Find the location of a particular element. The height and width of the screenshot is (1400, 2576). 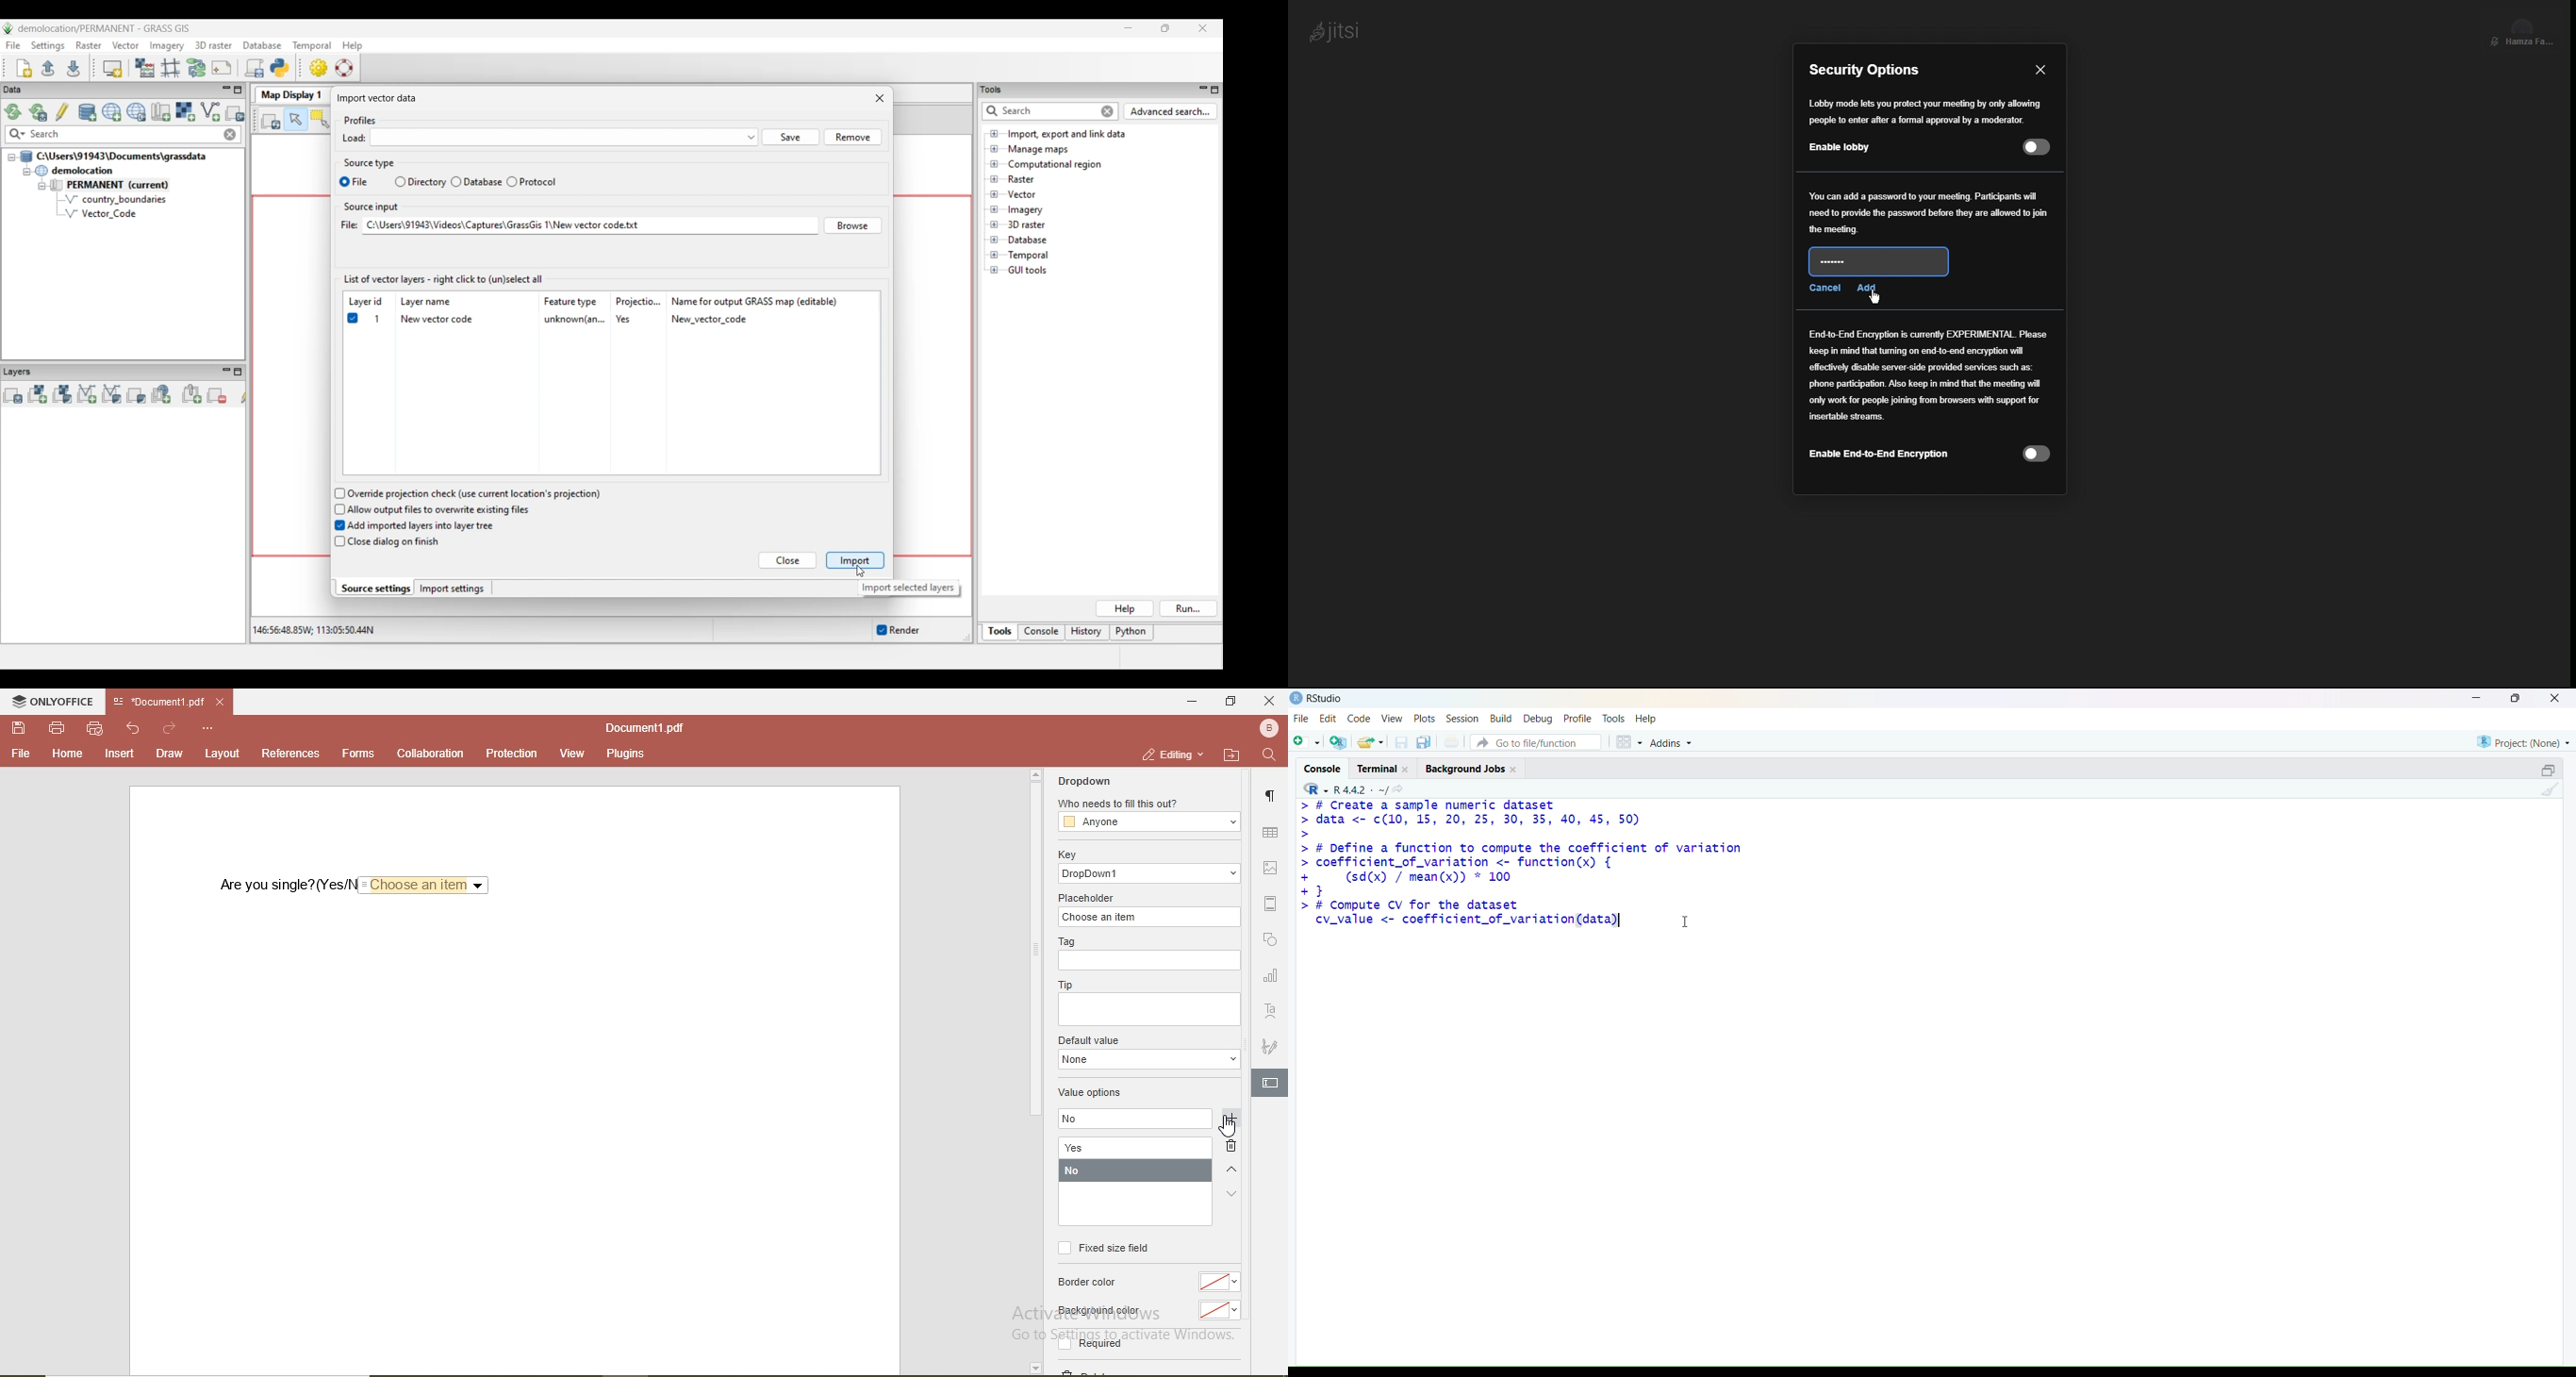

debug is located at coordinates (1538, 720).